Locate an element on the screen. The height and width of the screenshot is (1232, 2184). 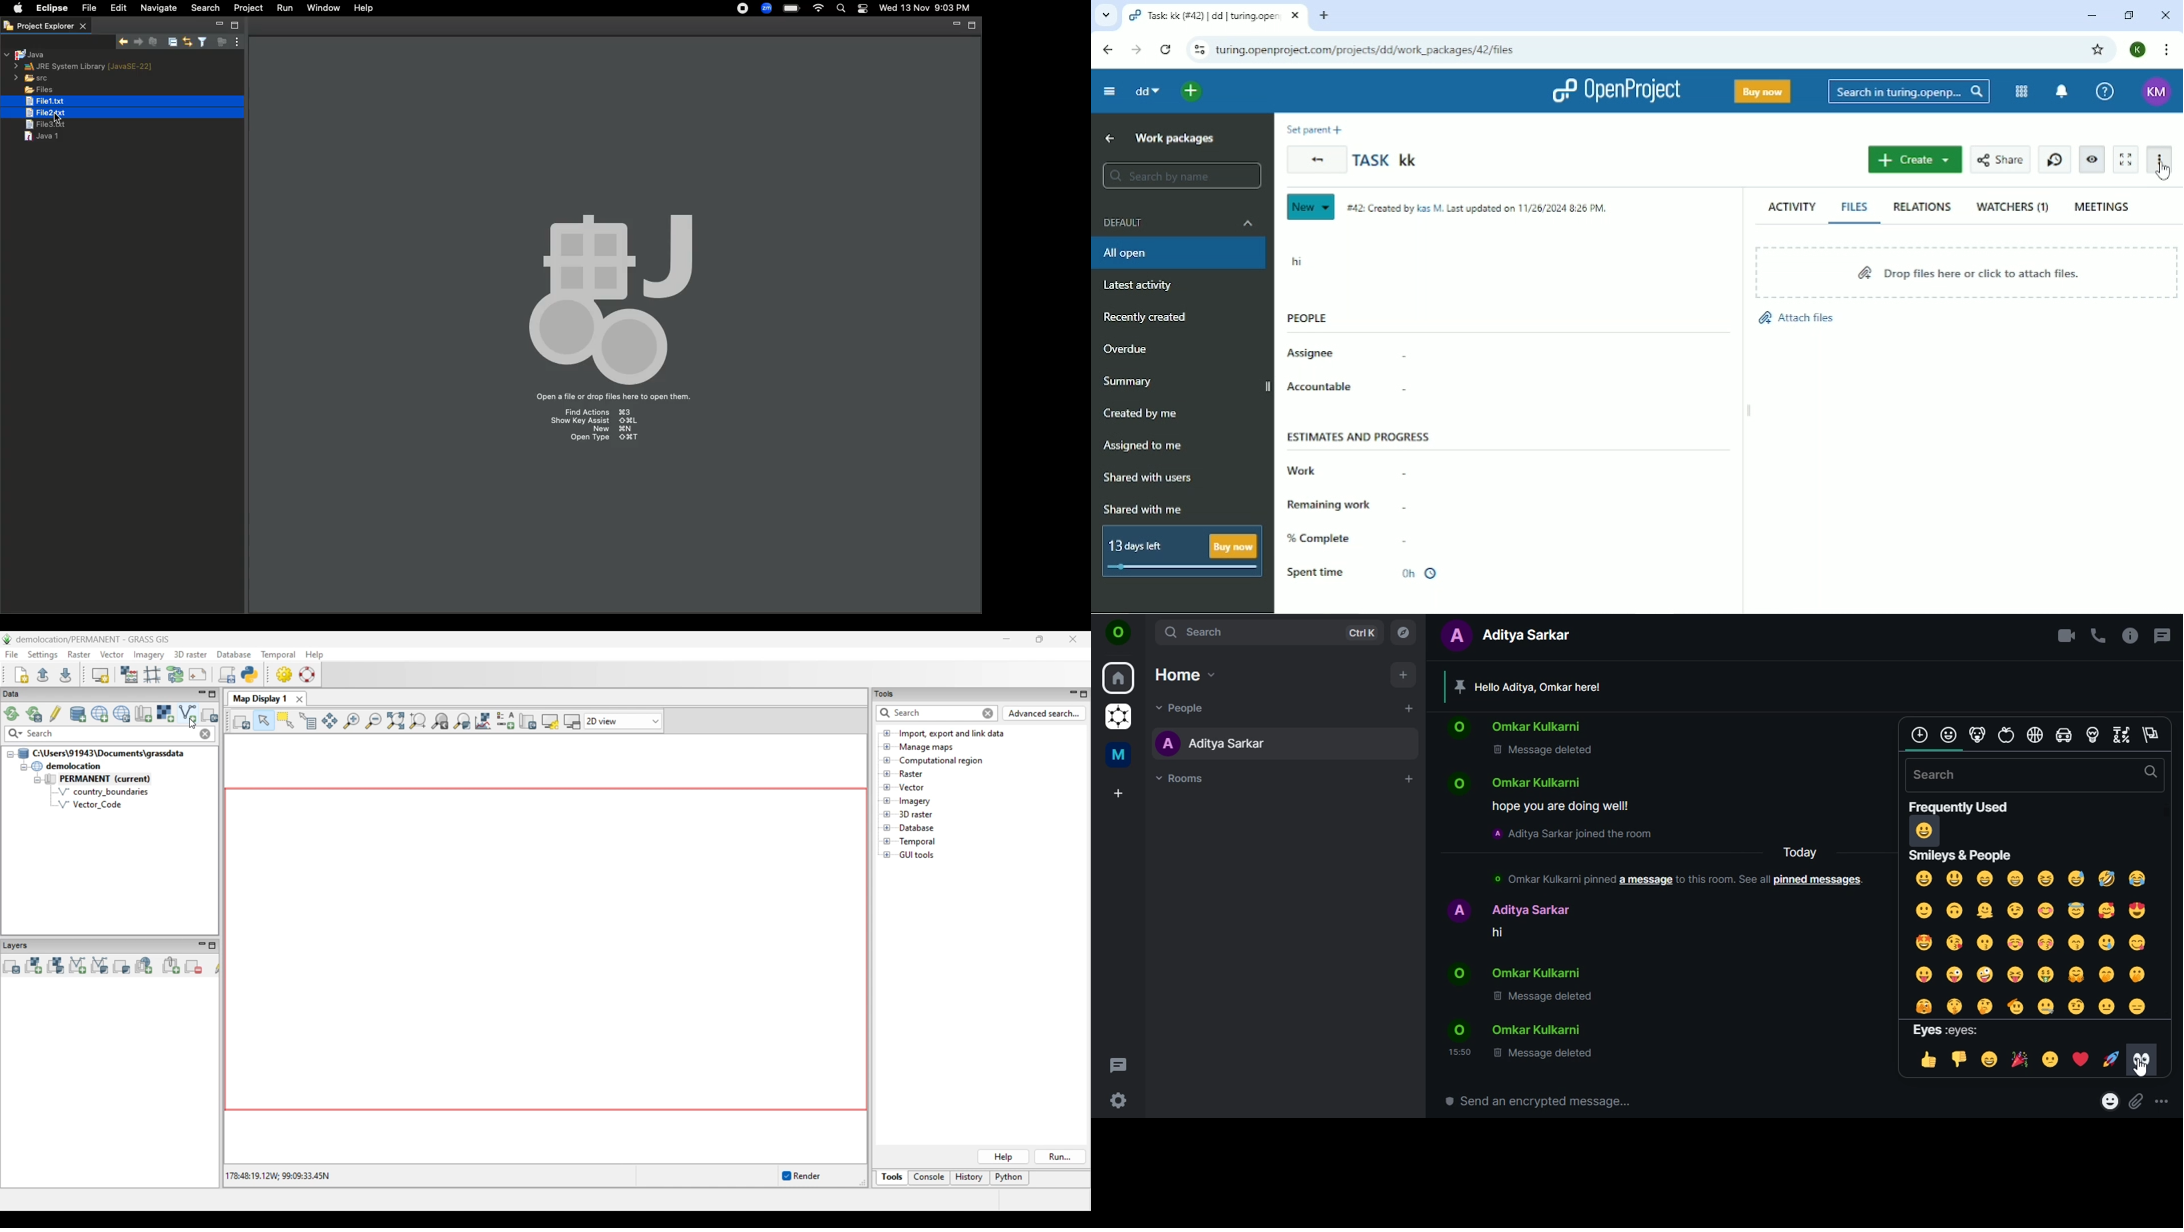
Shared with users is located at coordinates (1150, 478).